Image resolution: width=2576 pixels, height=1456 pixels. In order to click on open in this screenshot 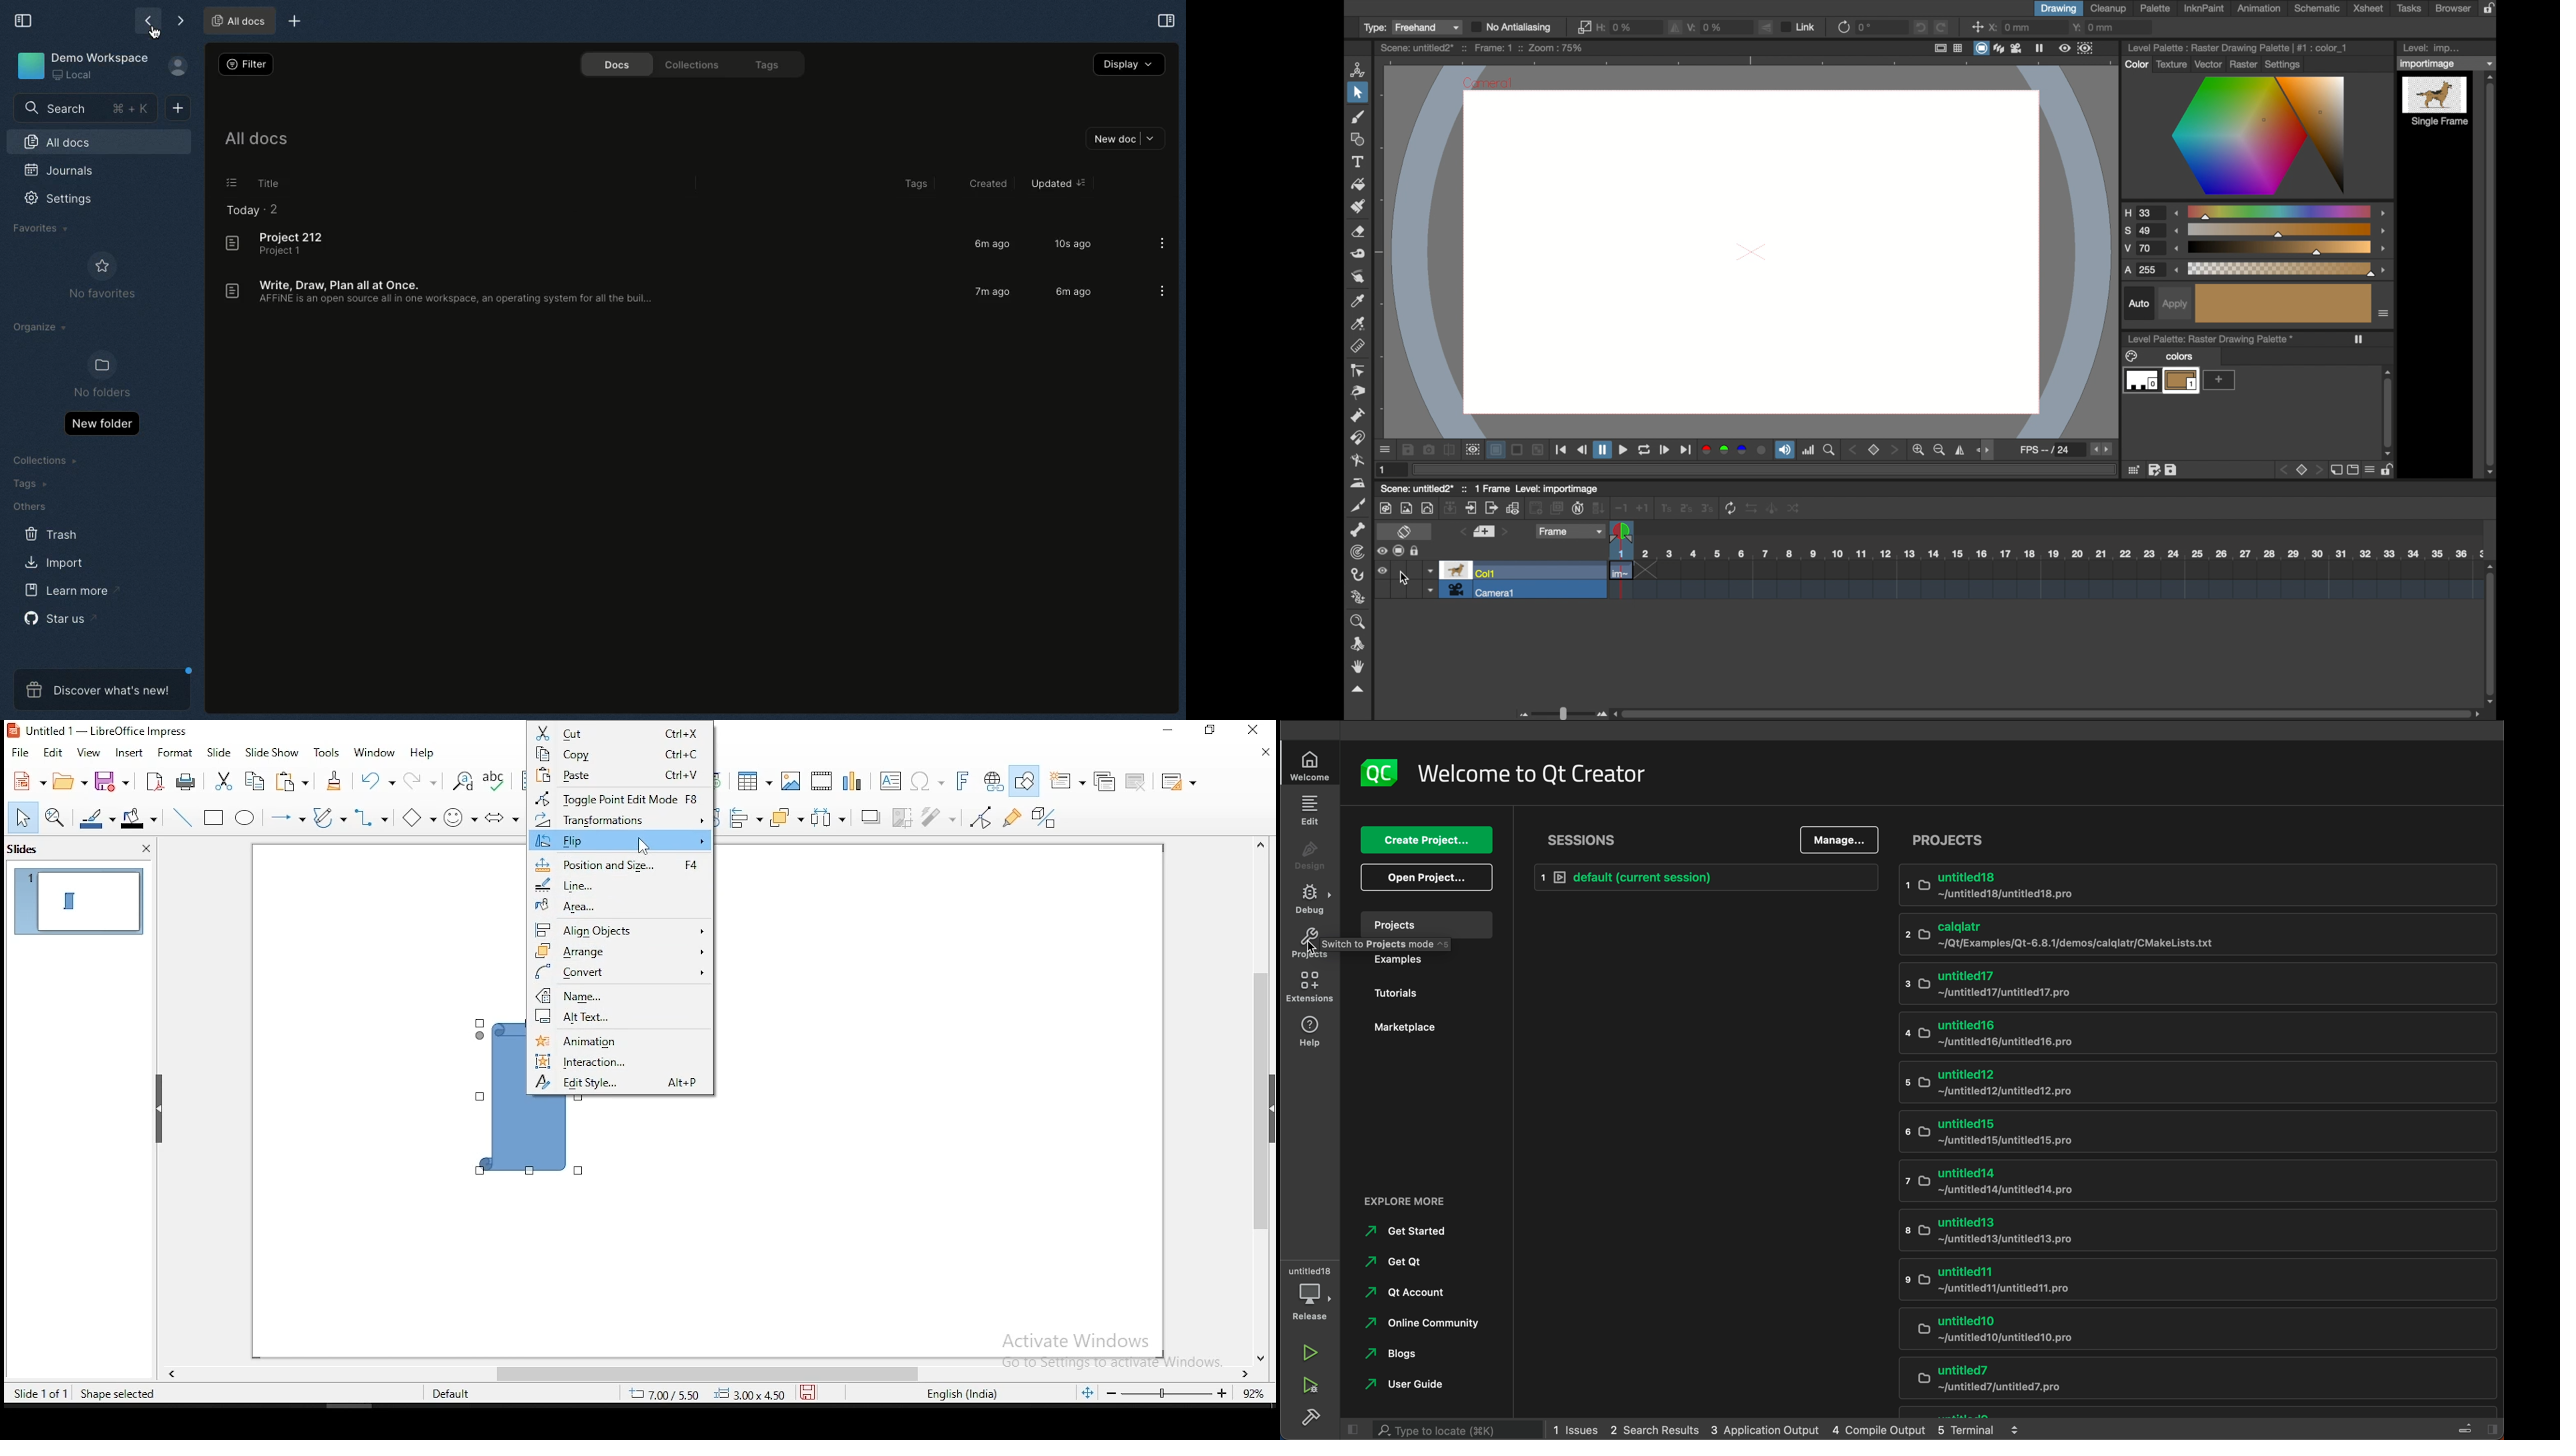, I will do `click(67, 781)`.